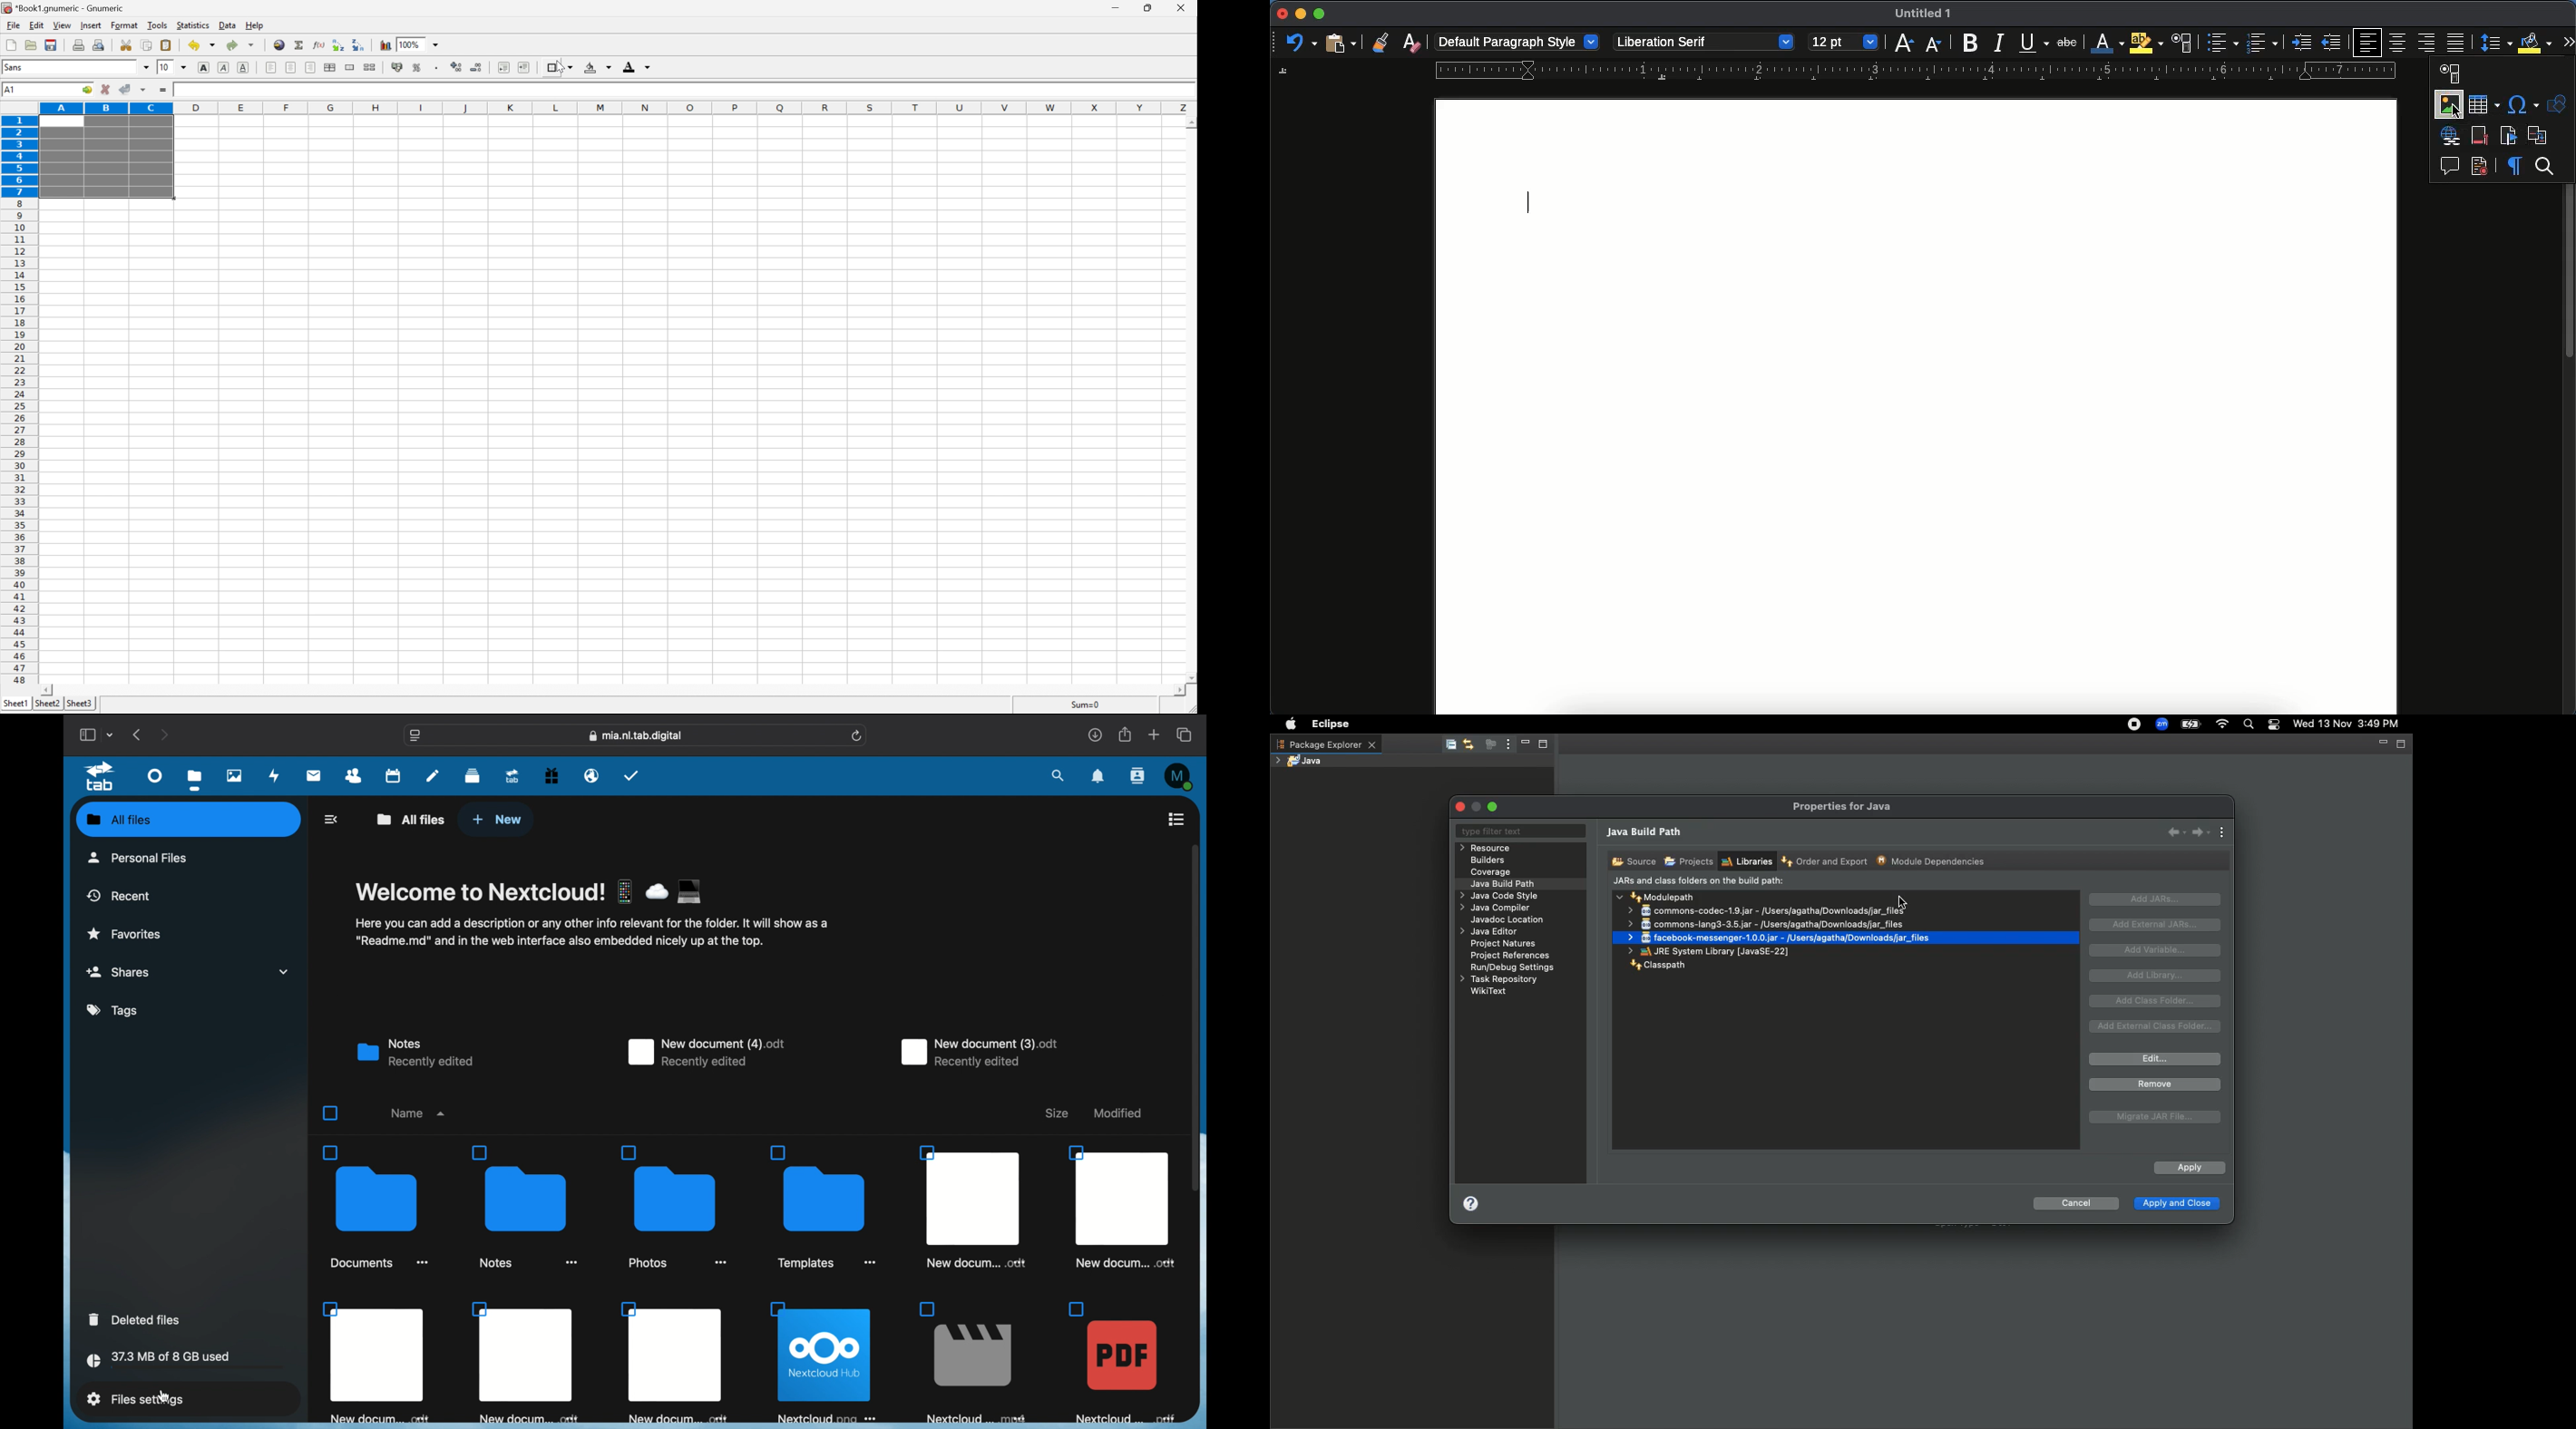 This screenshot has height=1456, width=2576. Describe the element at coordinates (156, 775) in the screenshot. I see `dashboard` at that location.